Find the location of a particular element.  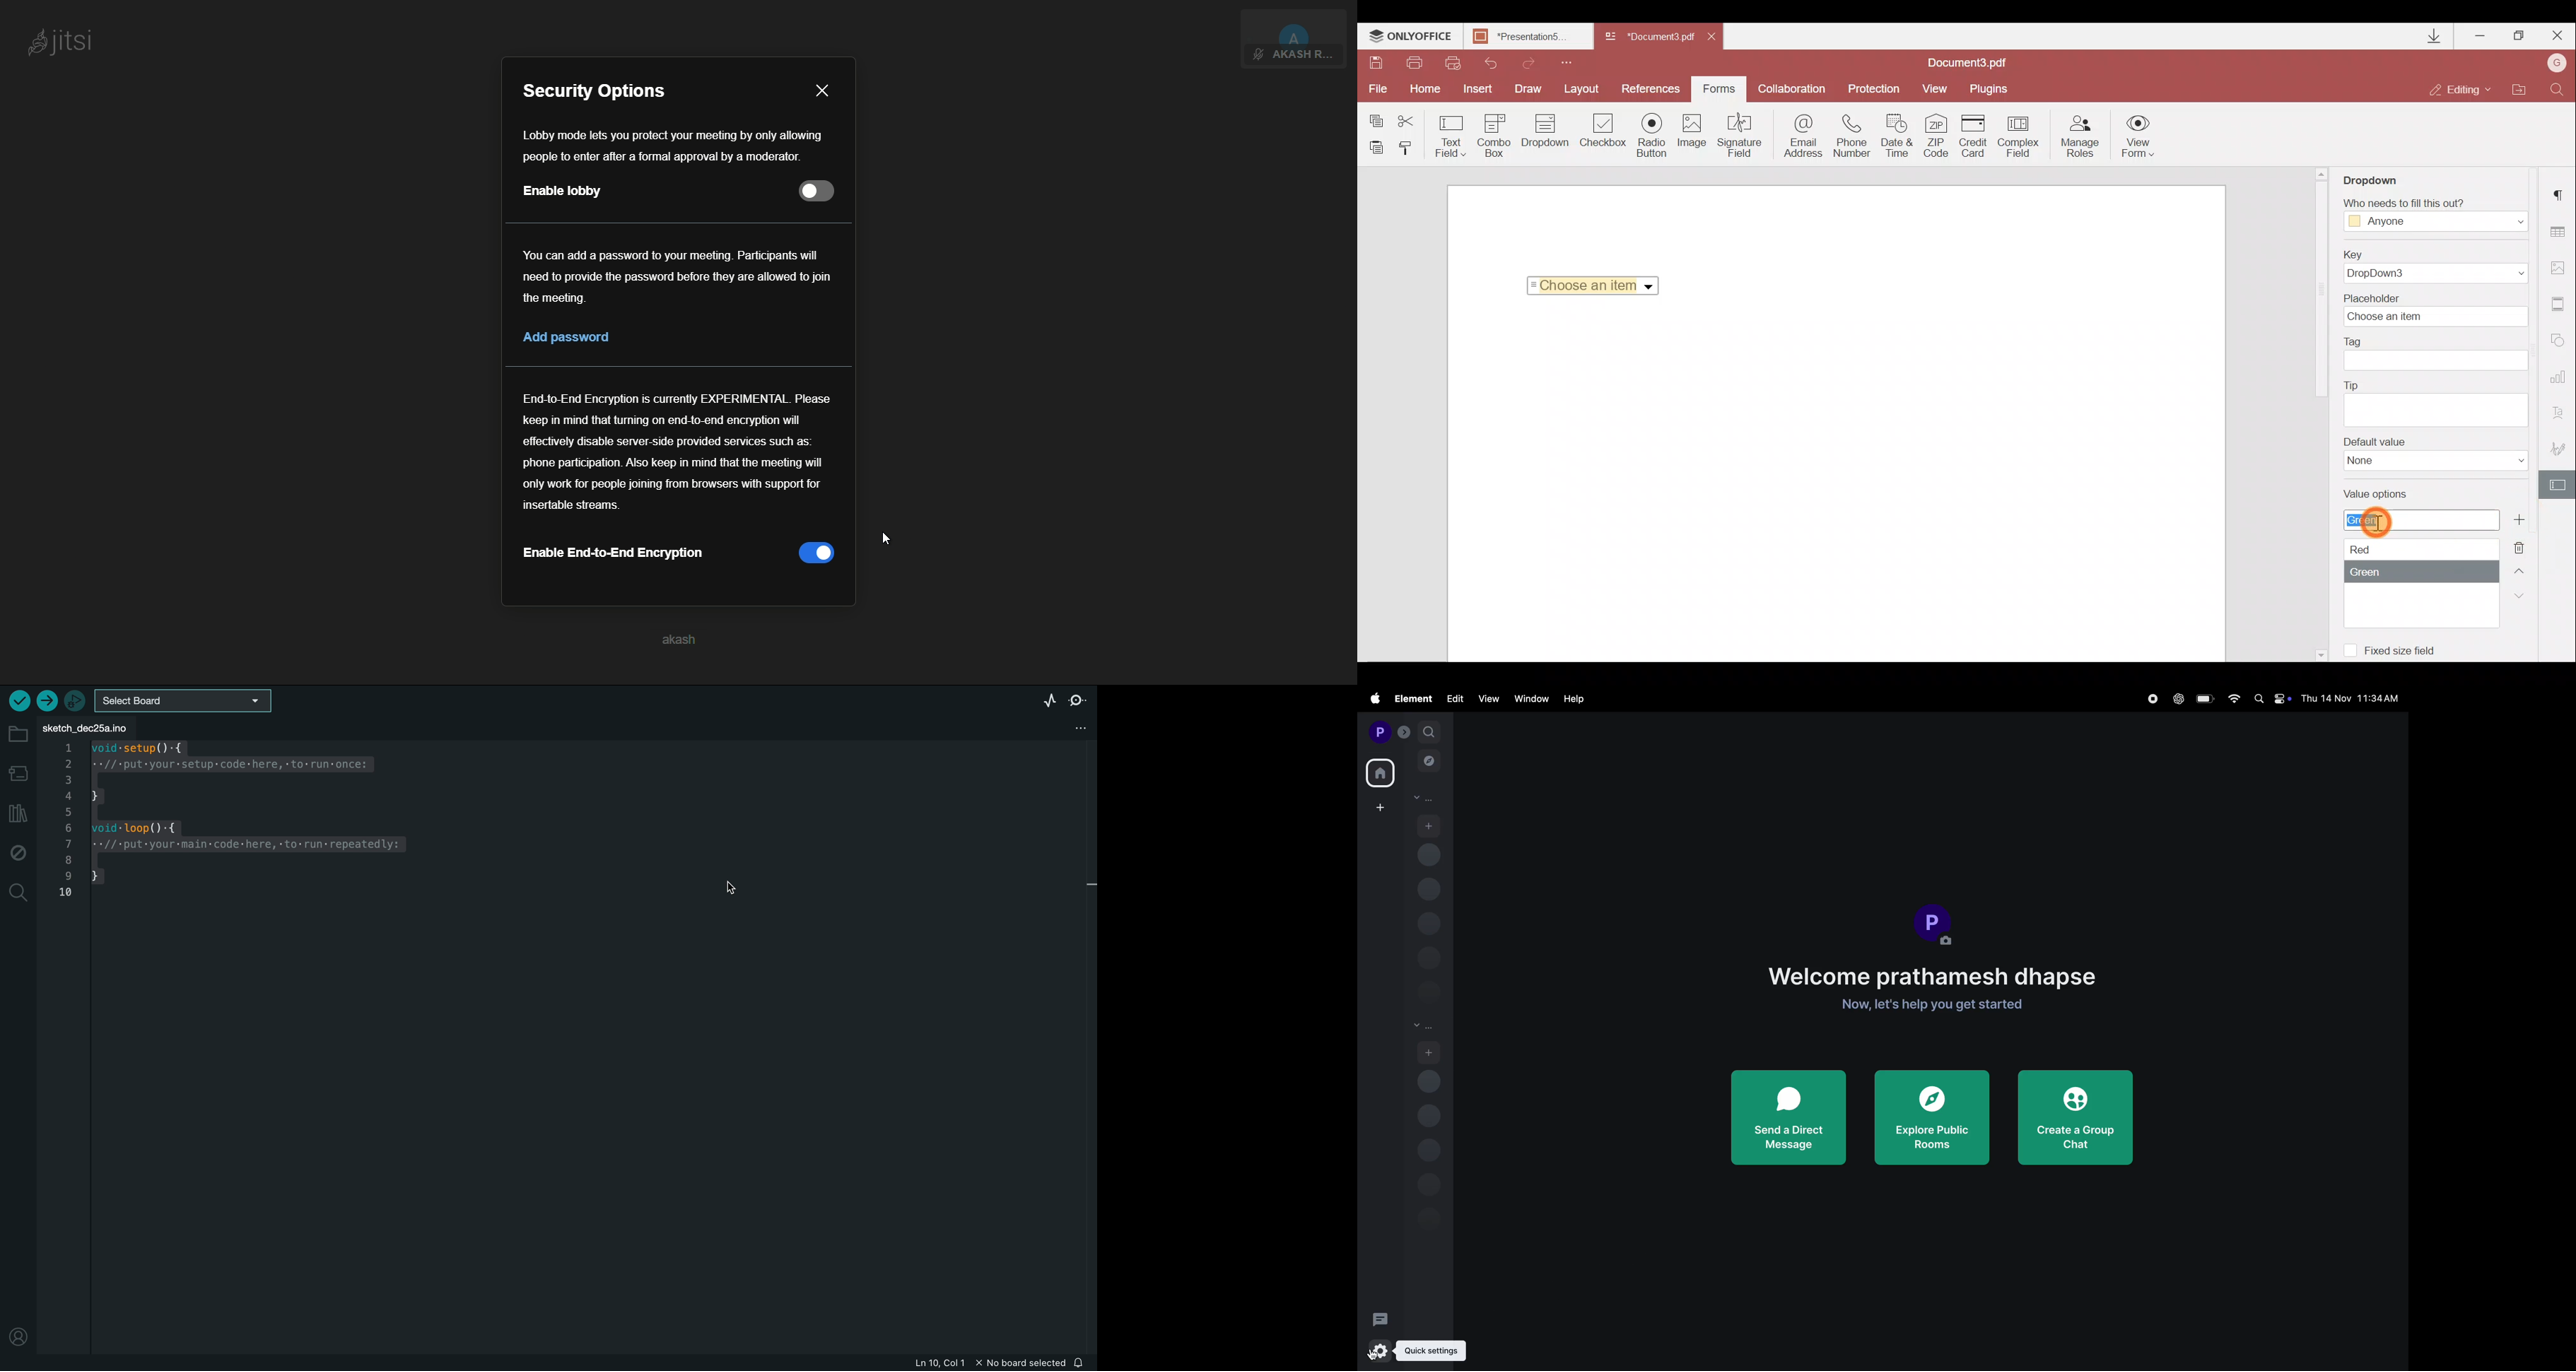

Fixed size field is located at coordinates (2408, 652).